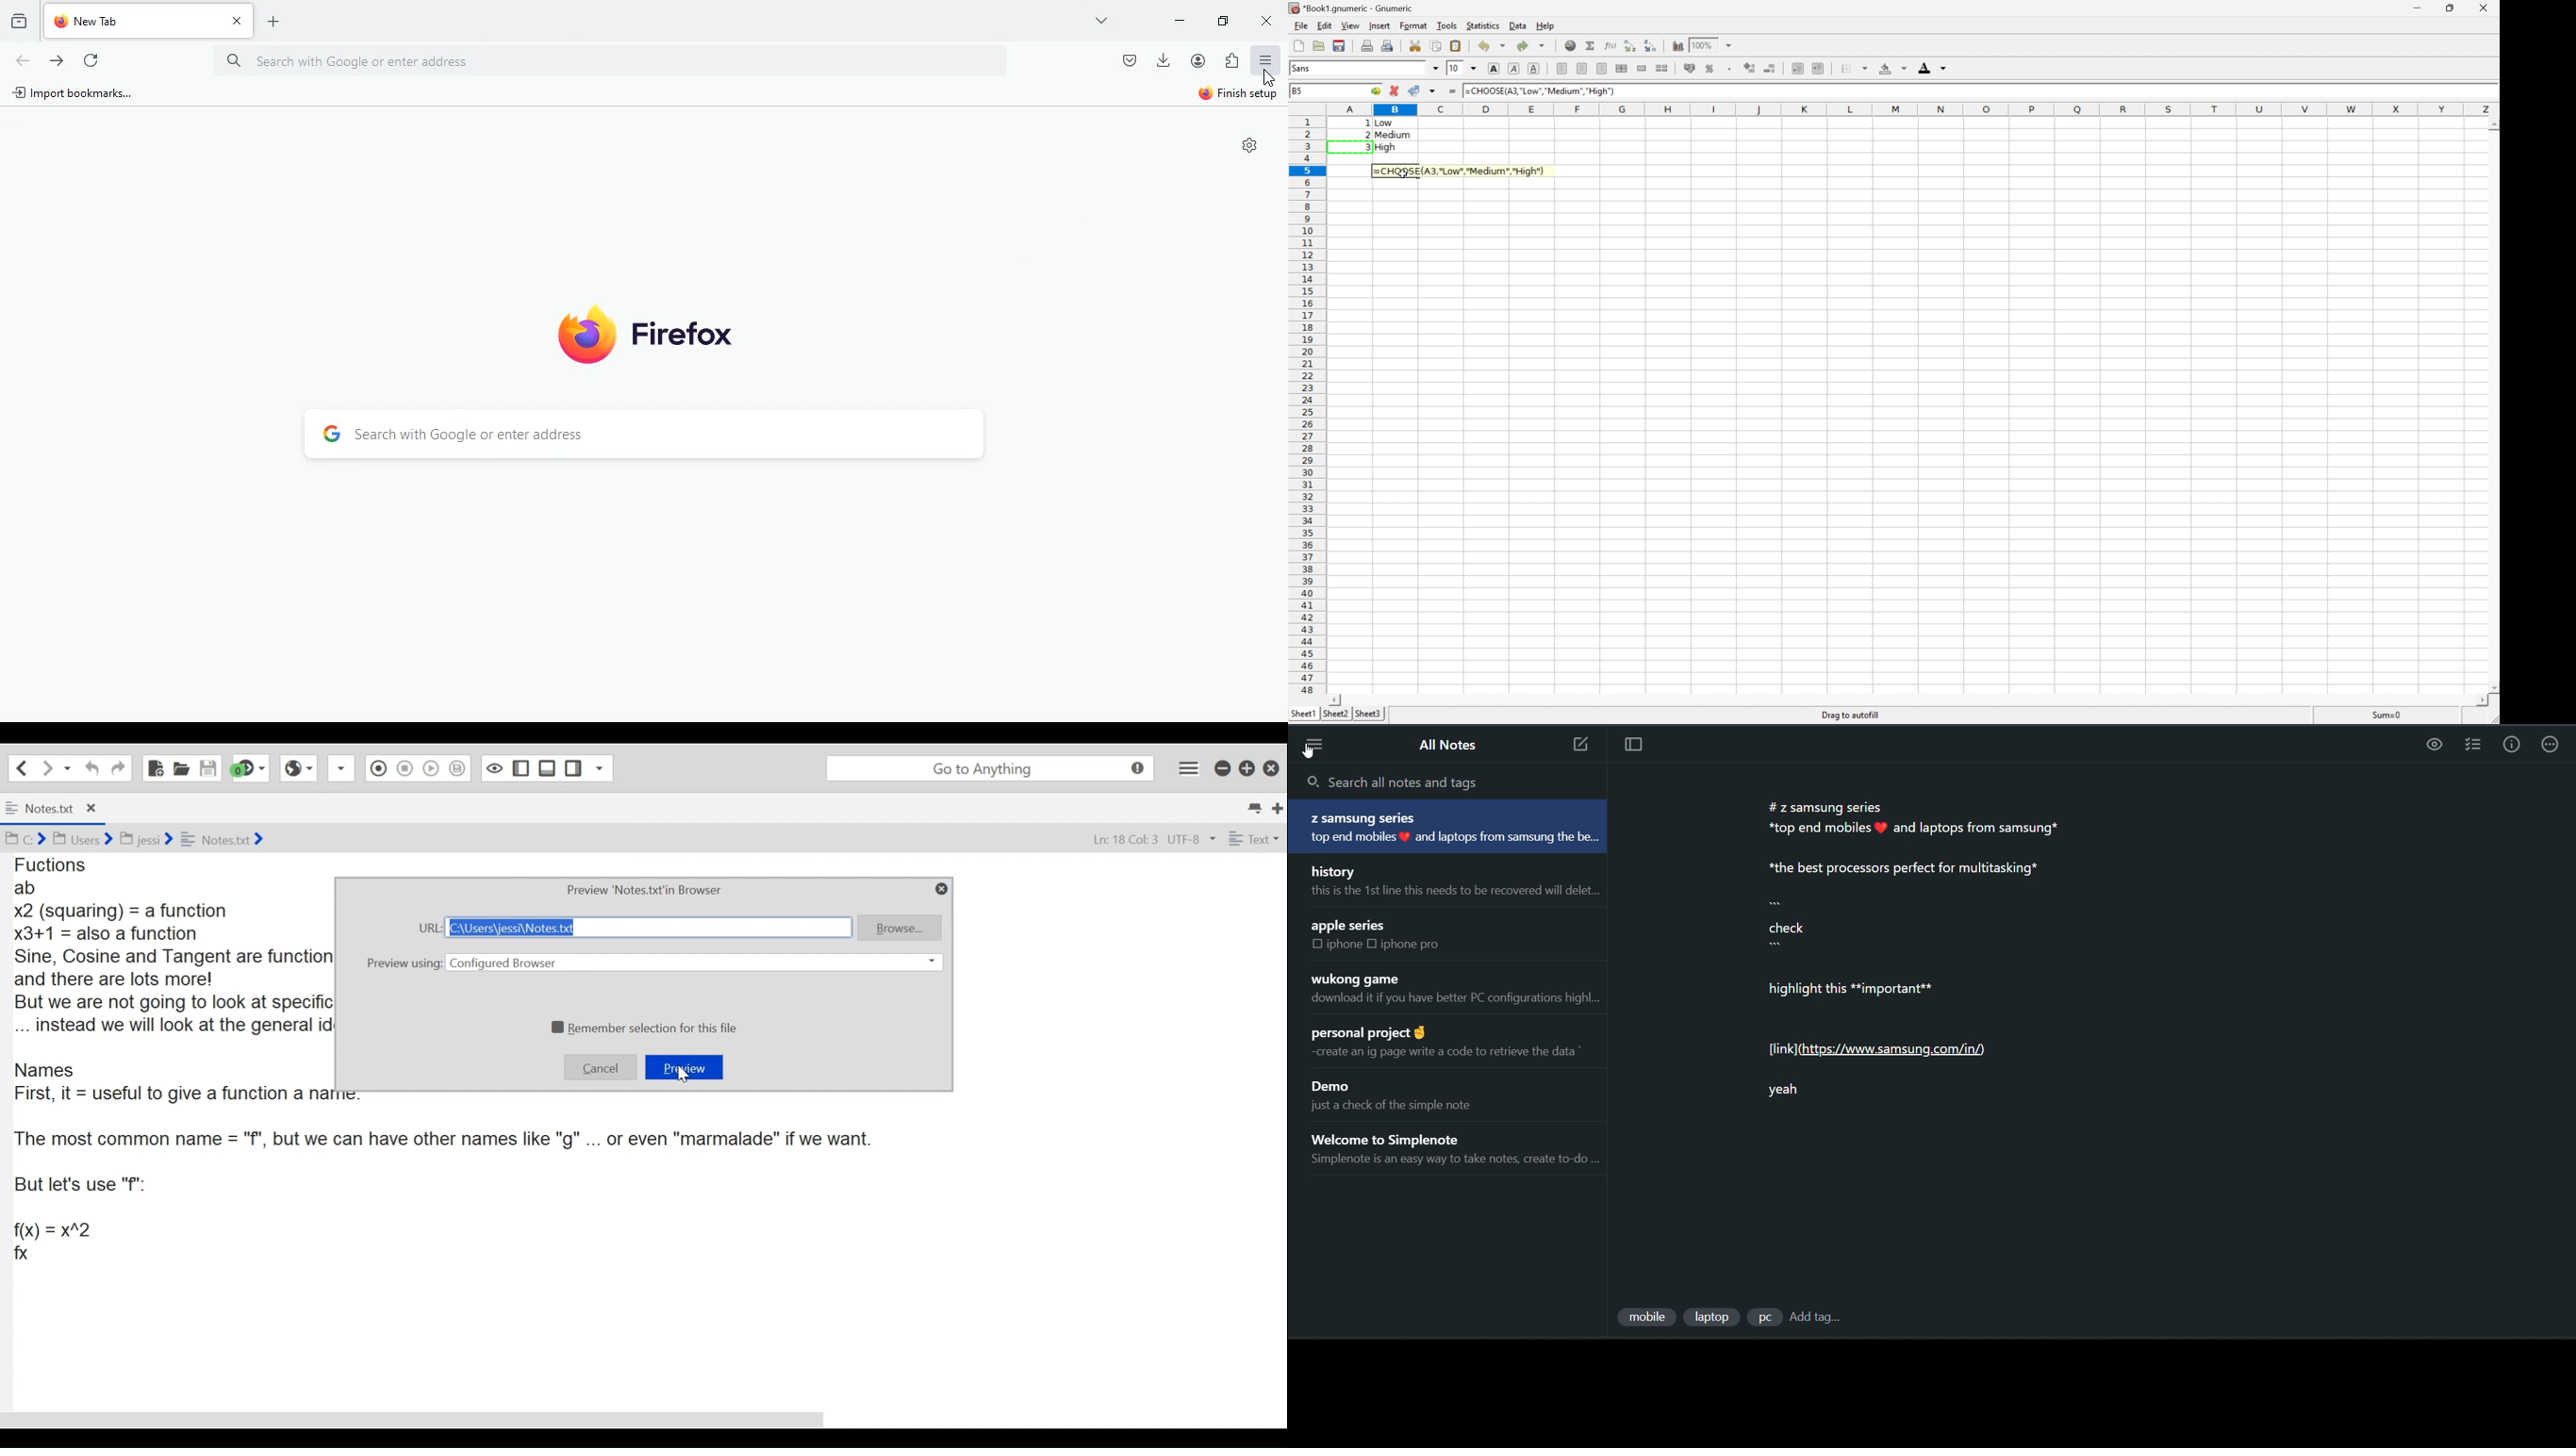 This screenshot has height=1456, width=2576. What do you see at coordinates (1818, 66) in the screenshot?
I see `Increase indent, and align the contents to the left` at bounding box center [1818, 66].